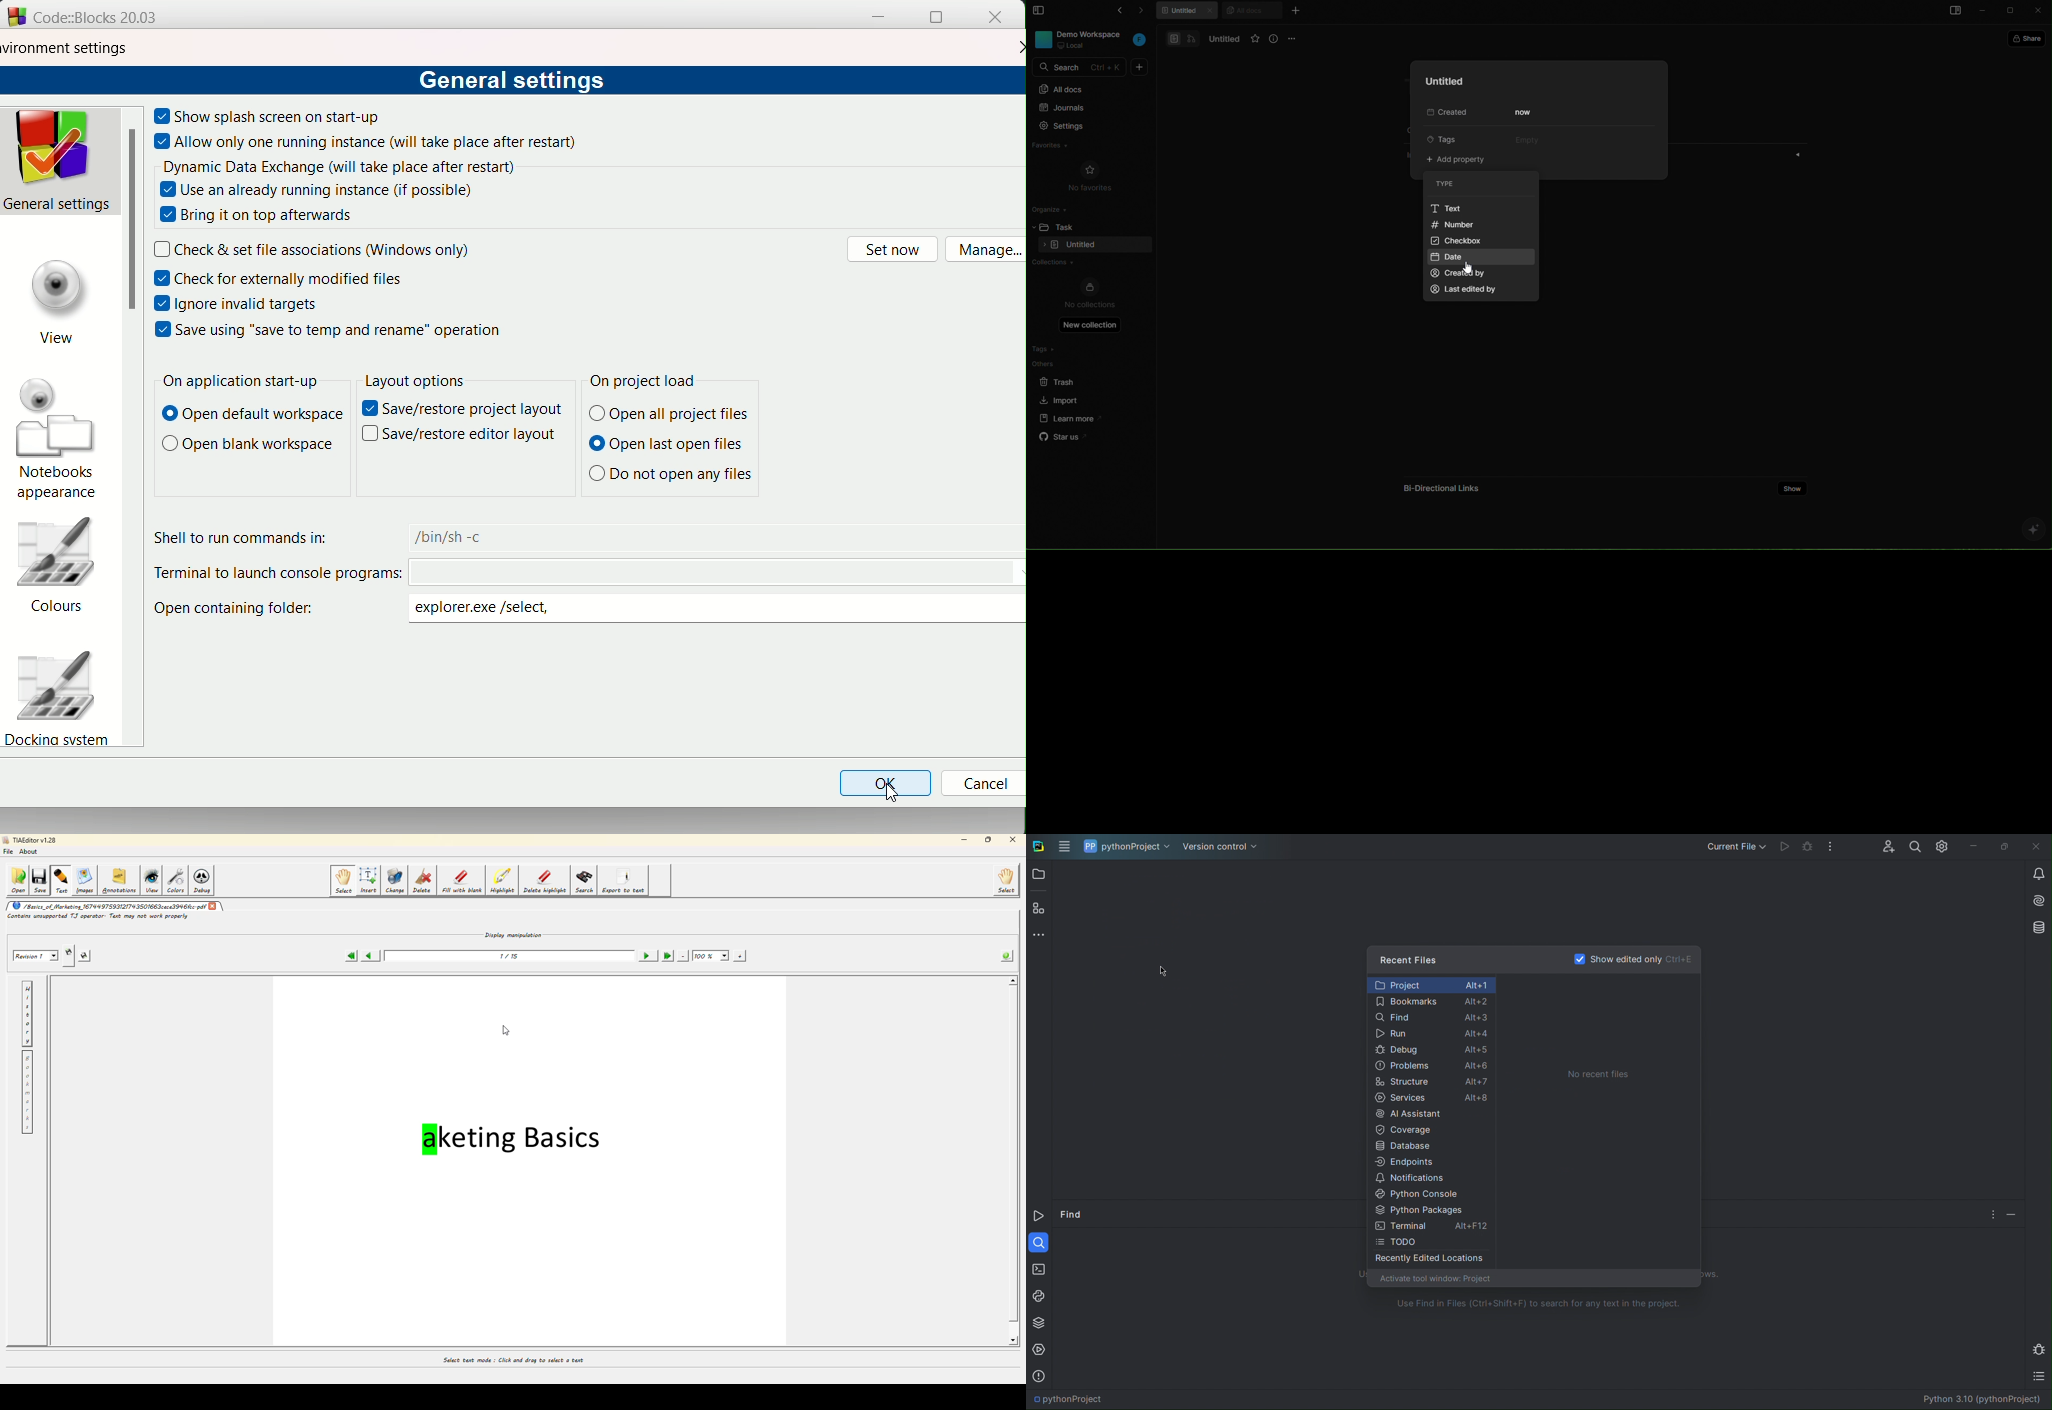  What do you see at coordinates (672, 414) in the screenshot?
I see `(© Open all project files` at bounding box center [672, 414].